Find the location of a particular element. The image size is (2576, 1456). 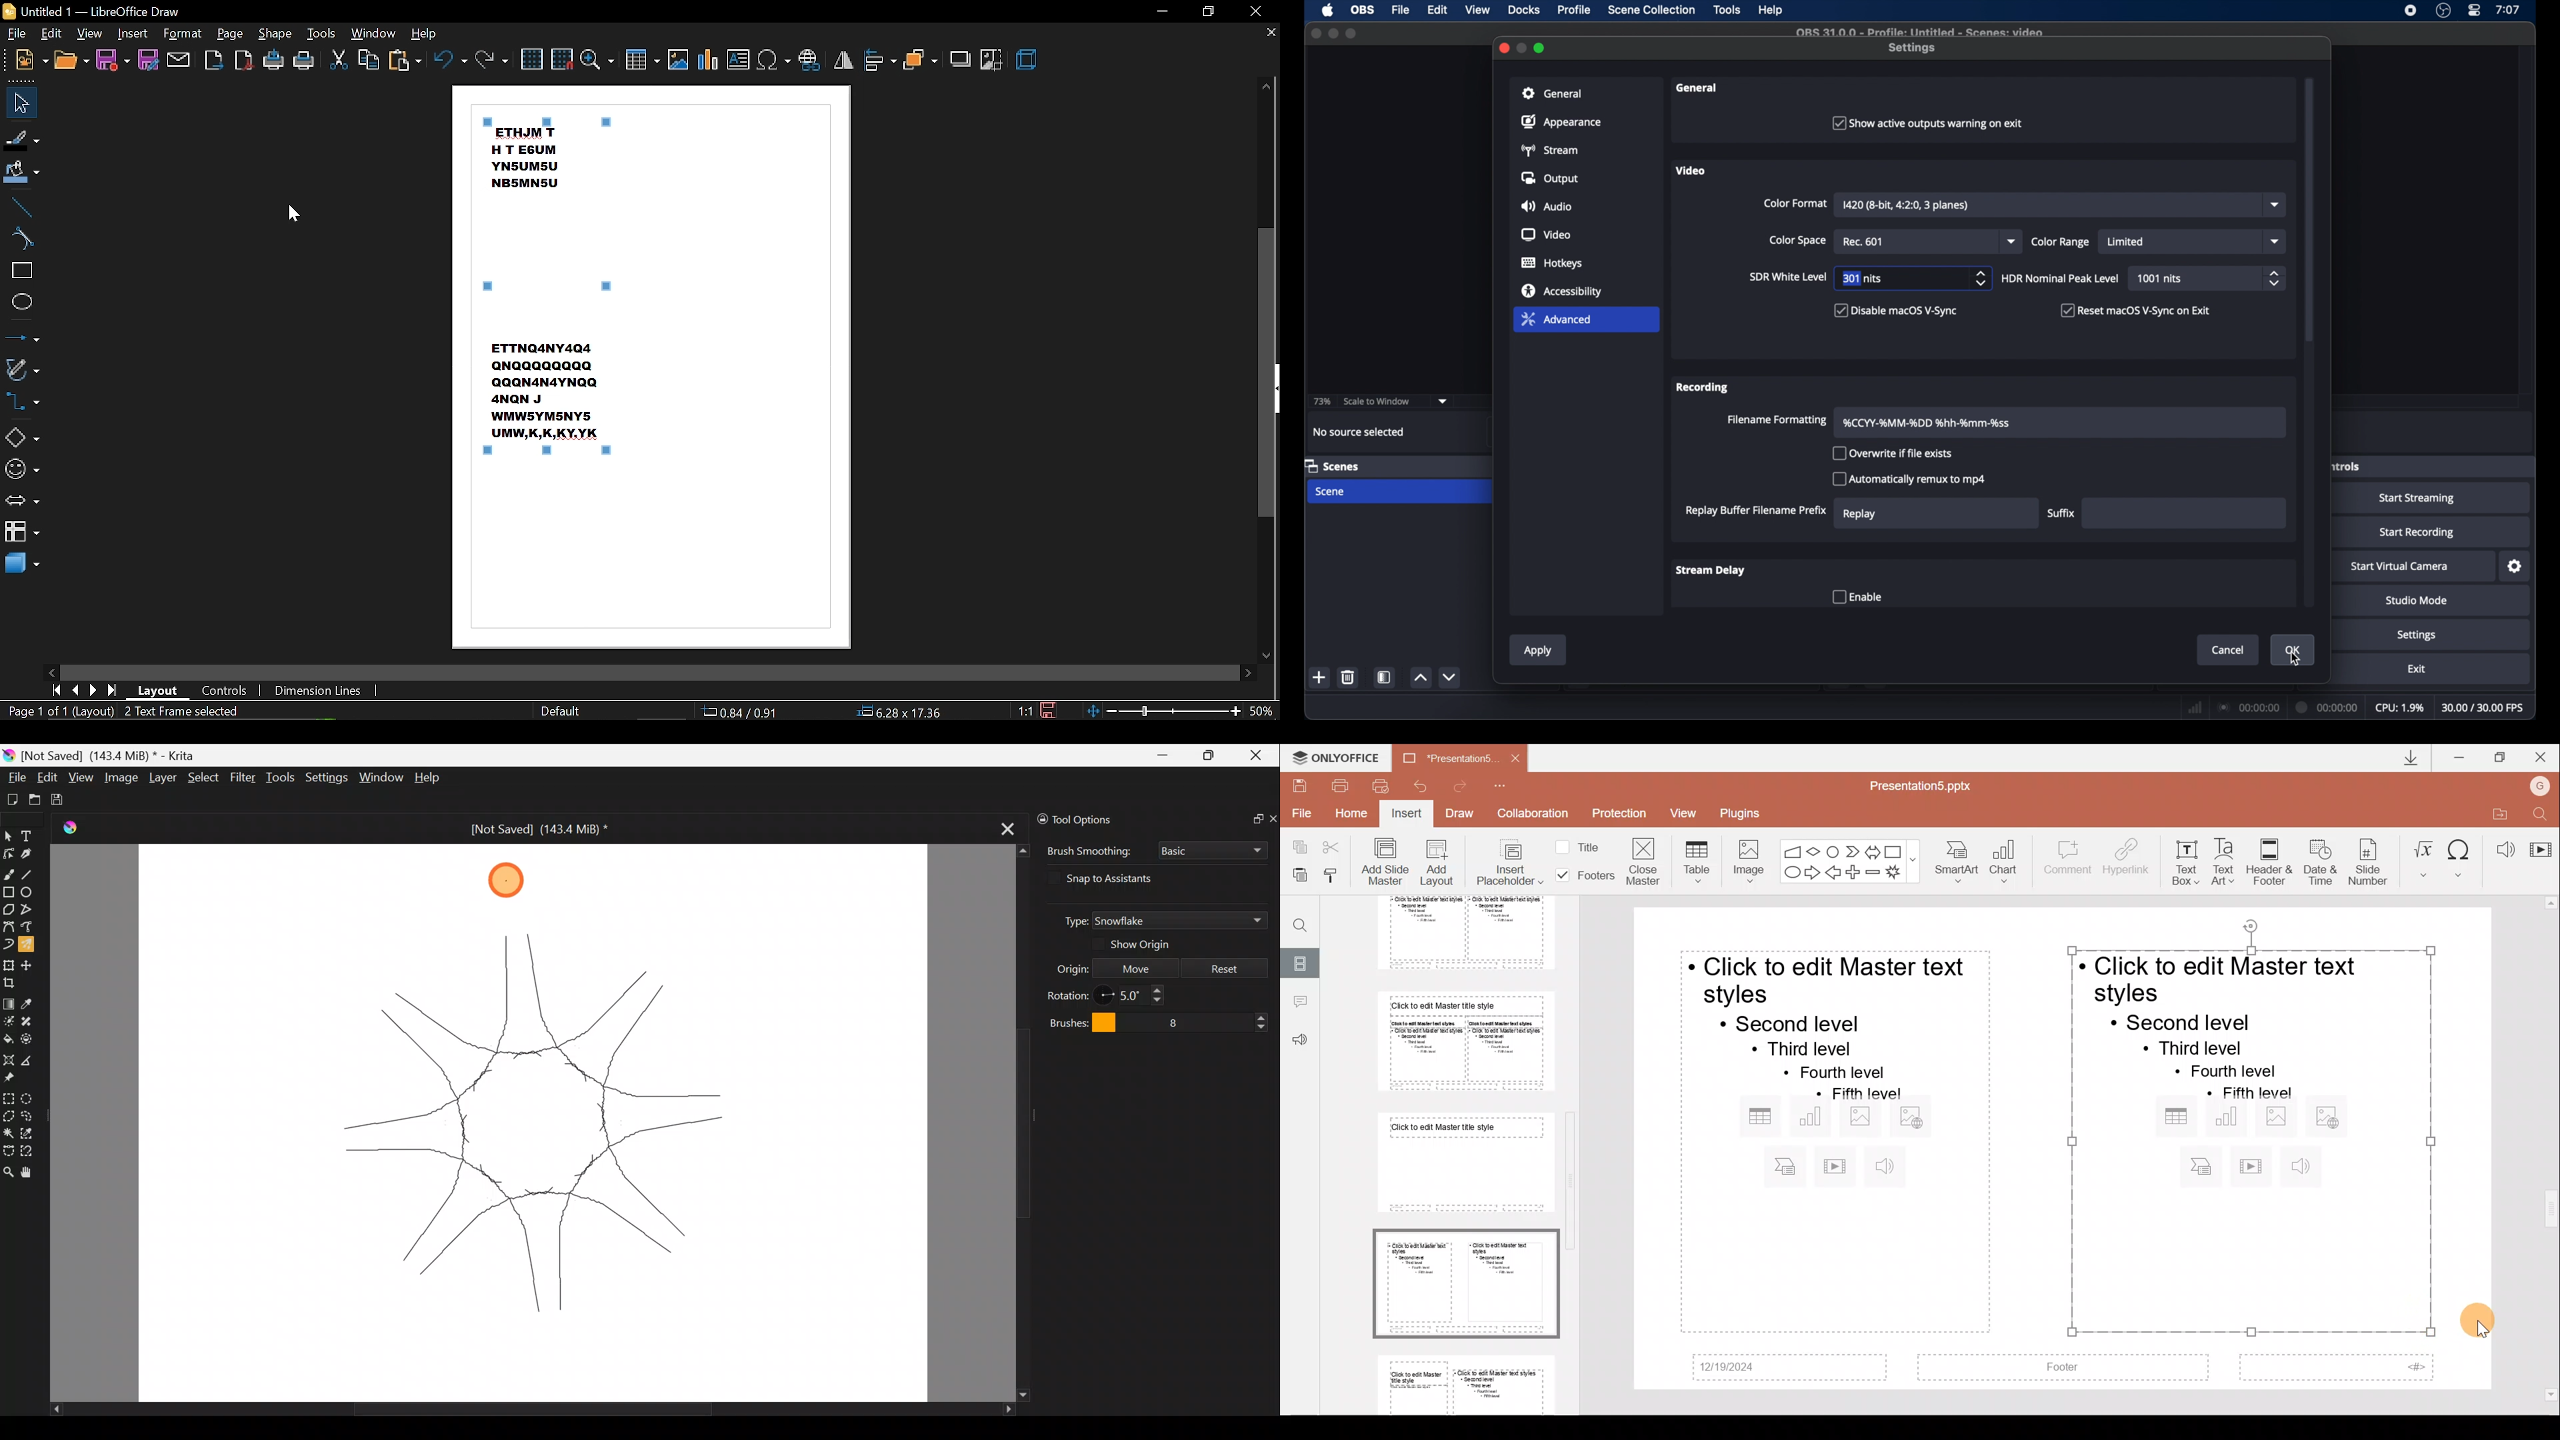

Snowflake is located at coordinates (1179, 921).